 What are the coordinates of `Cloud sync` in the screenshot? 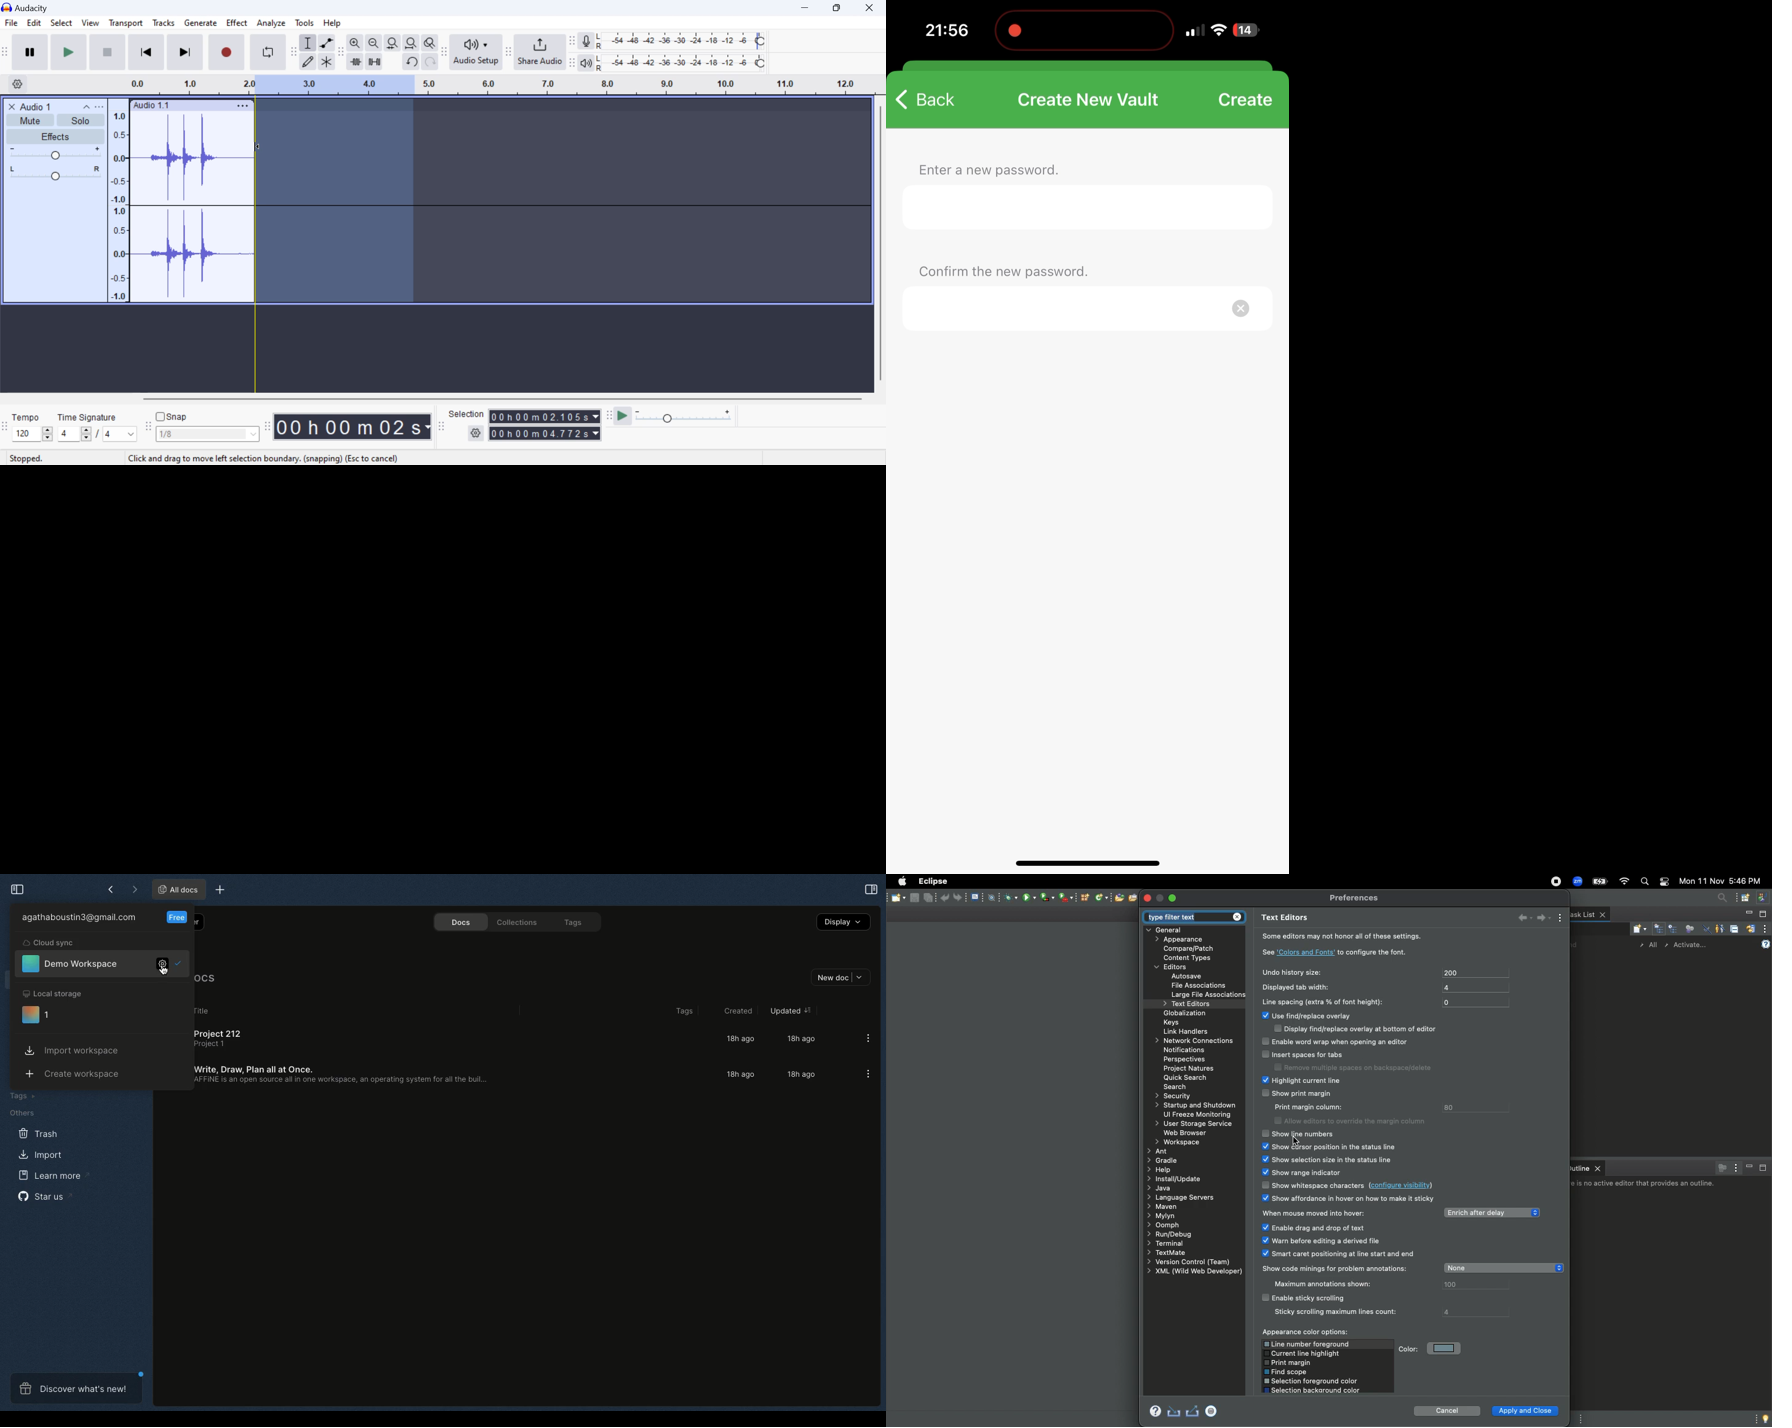 It's located at (50, 943).